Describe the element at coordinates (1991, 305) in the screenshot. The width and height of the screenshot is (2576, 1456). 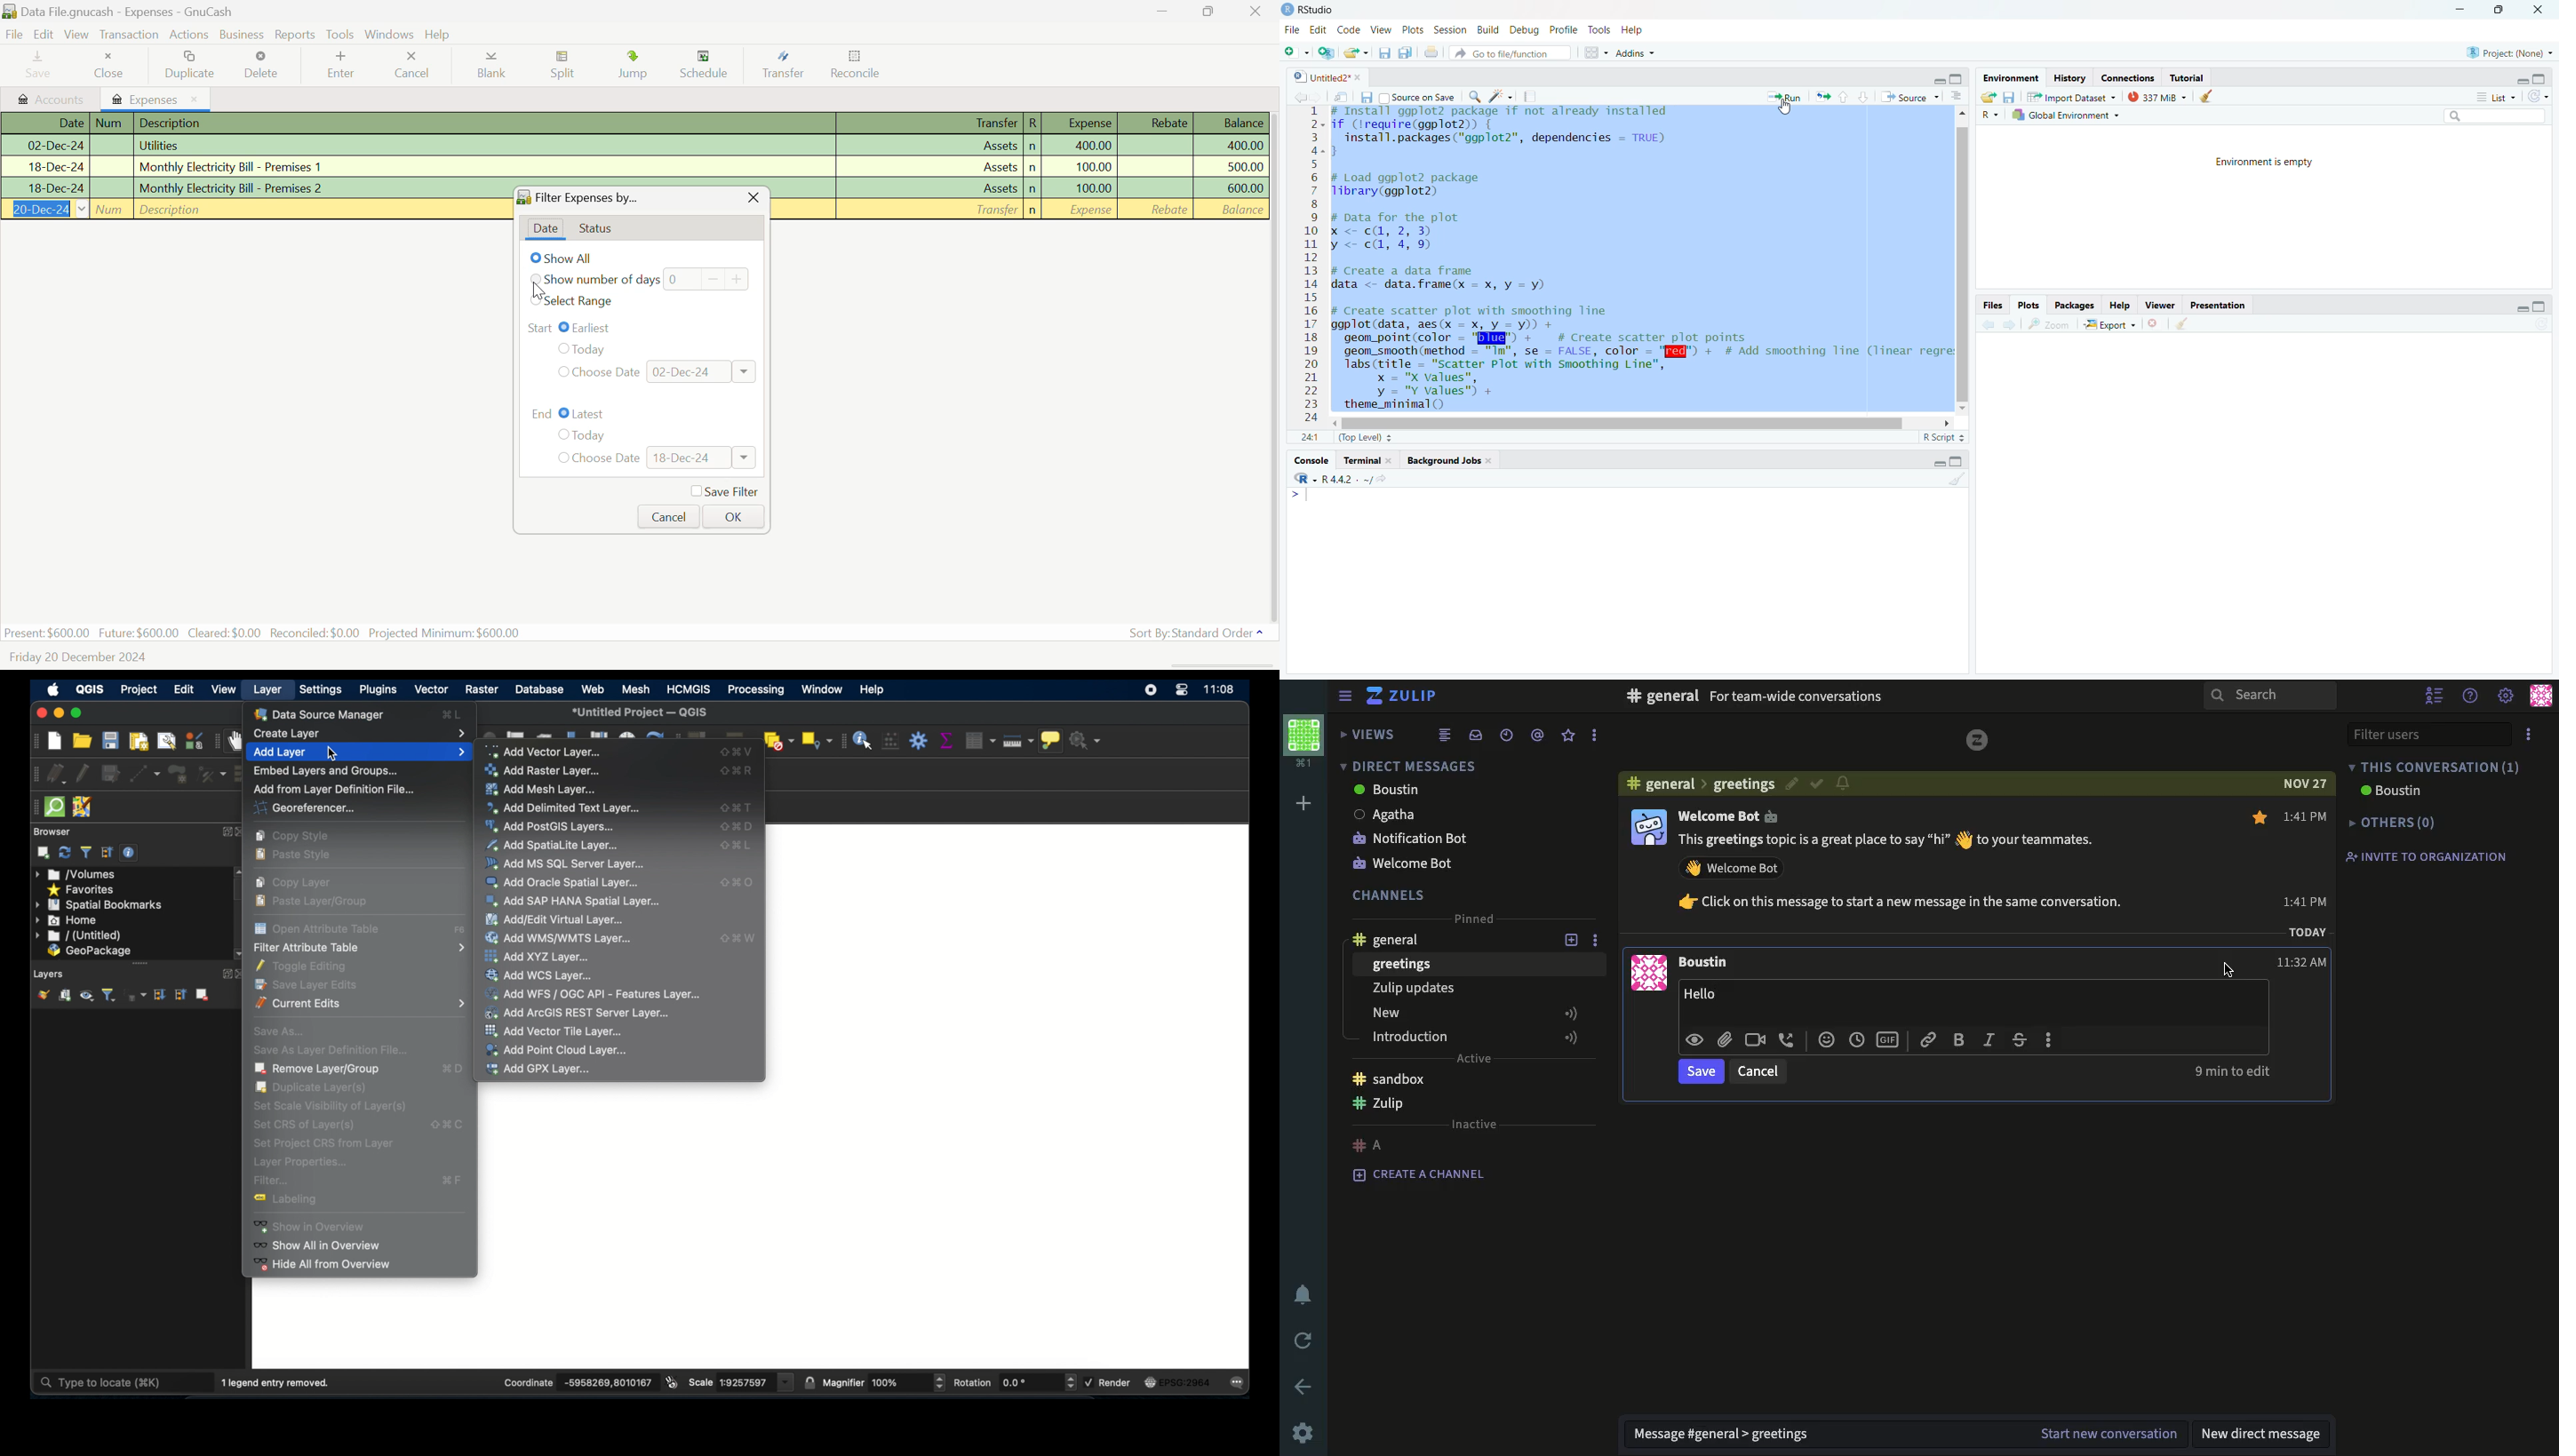
I see `Files` at that location.